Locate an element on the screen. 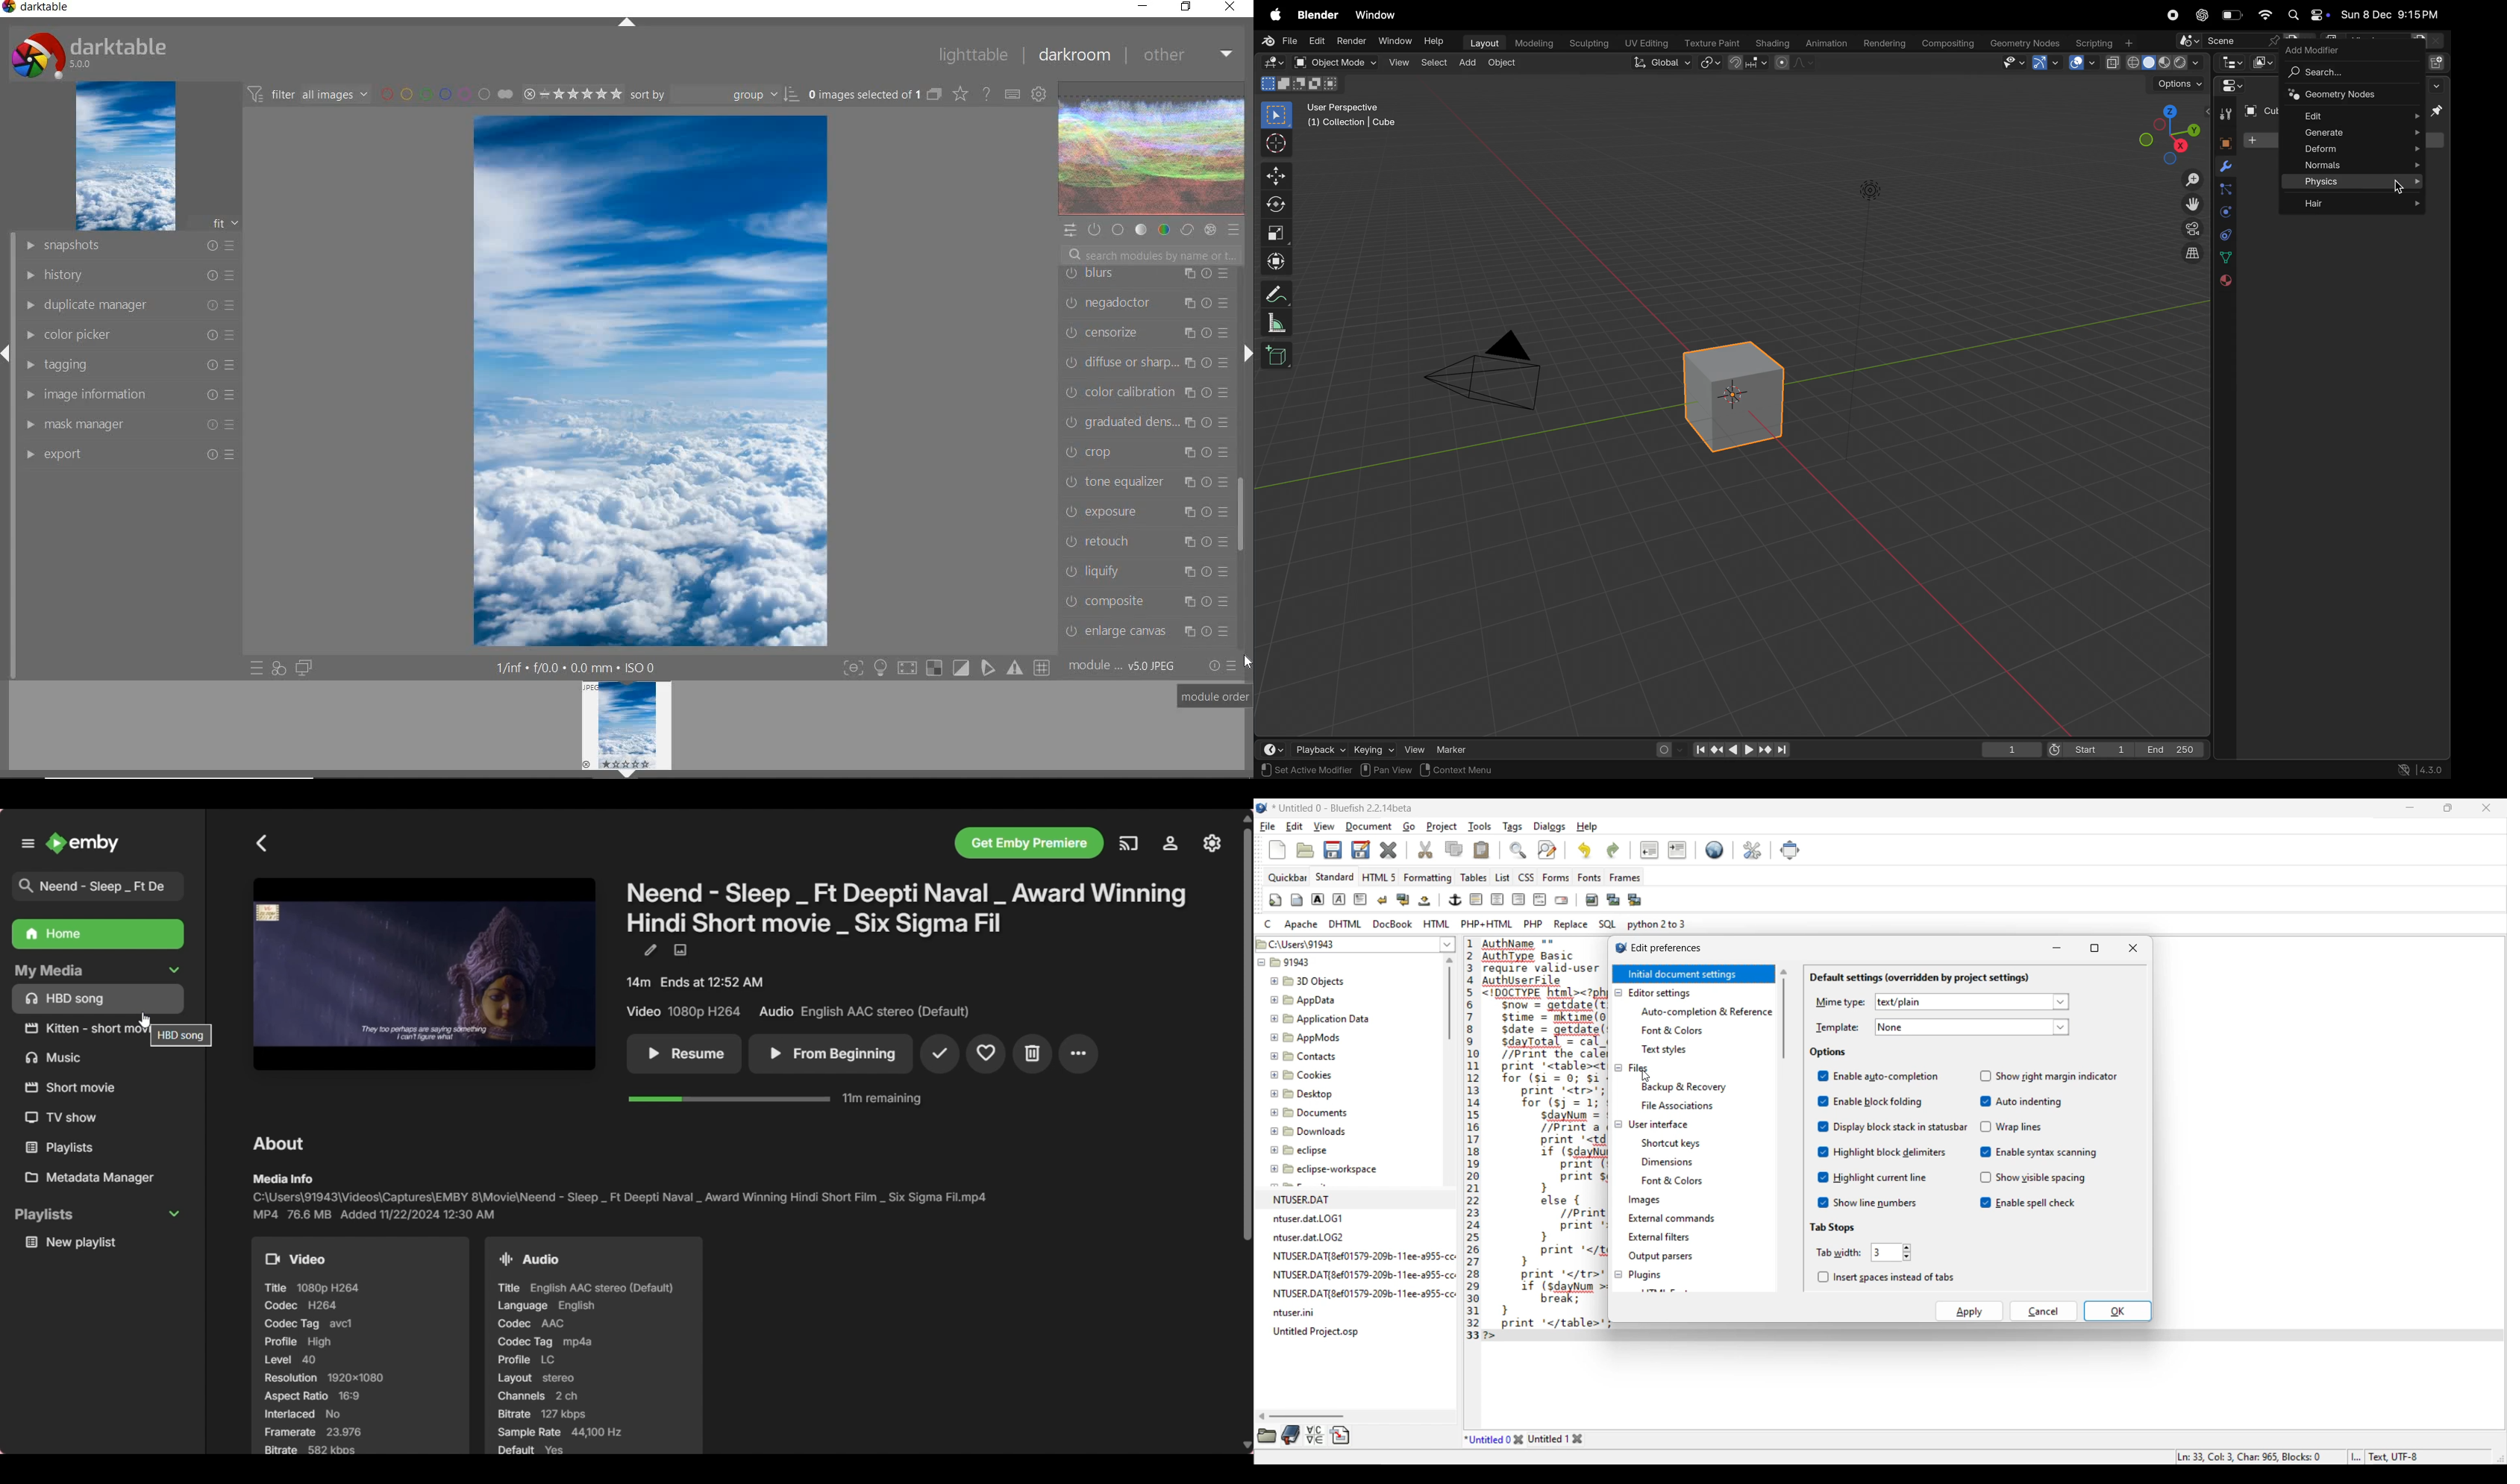 The image size is (2520, 1484). FILTER ALL IMAGES is located at coordinates (307, 94).